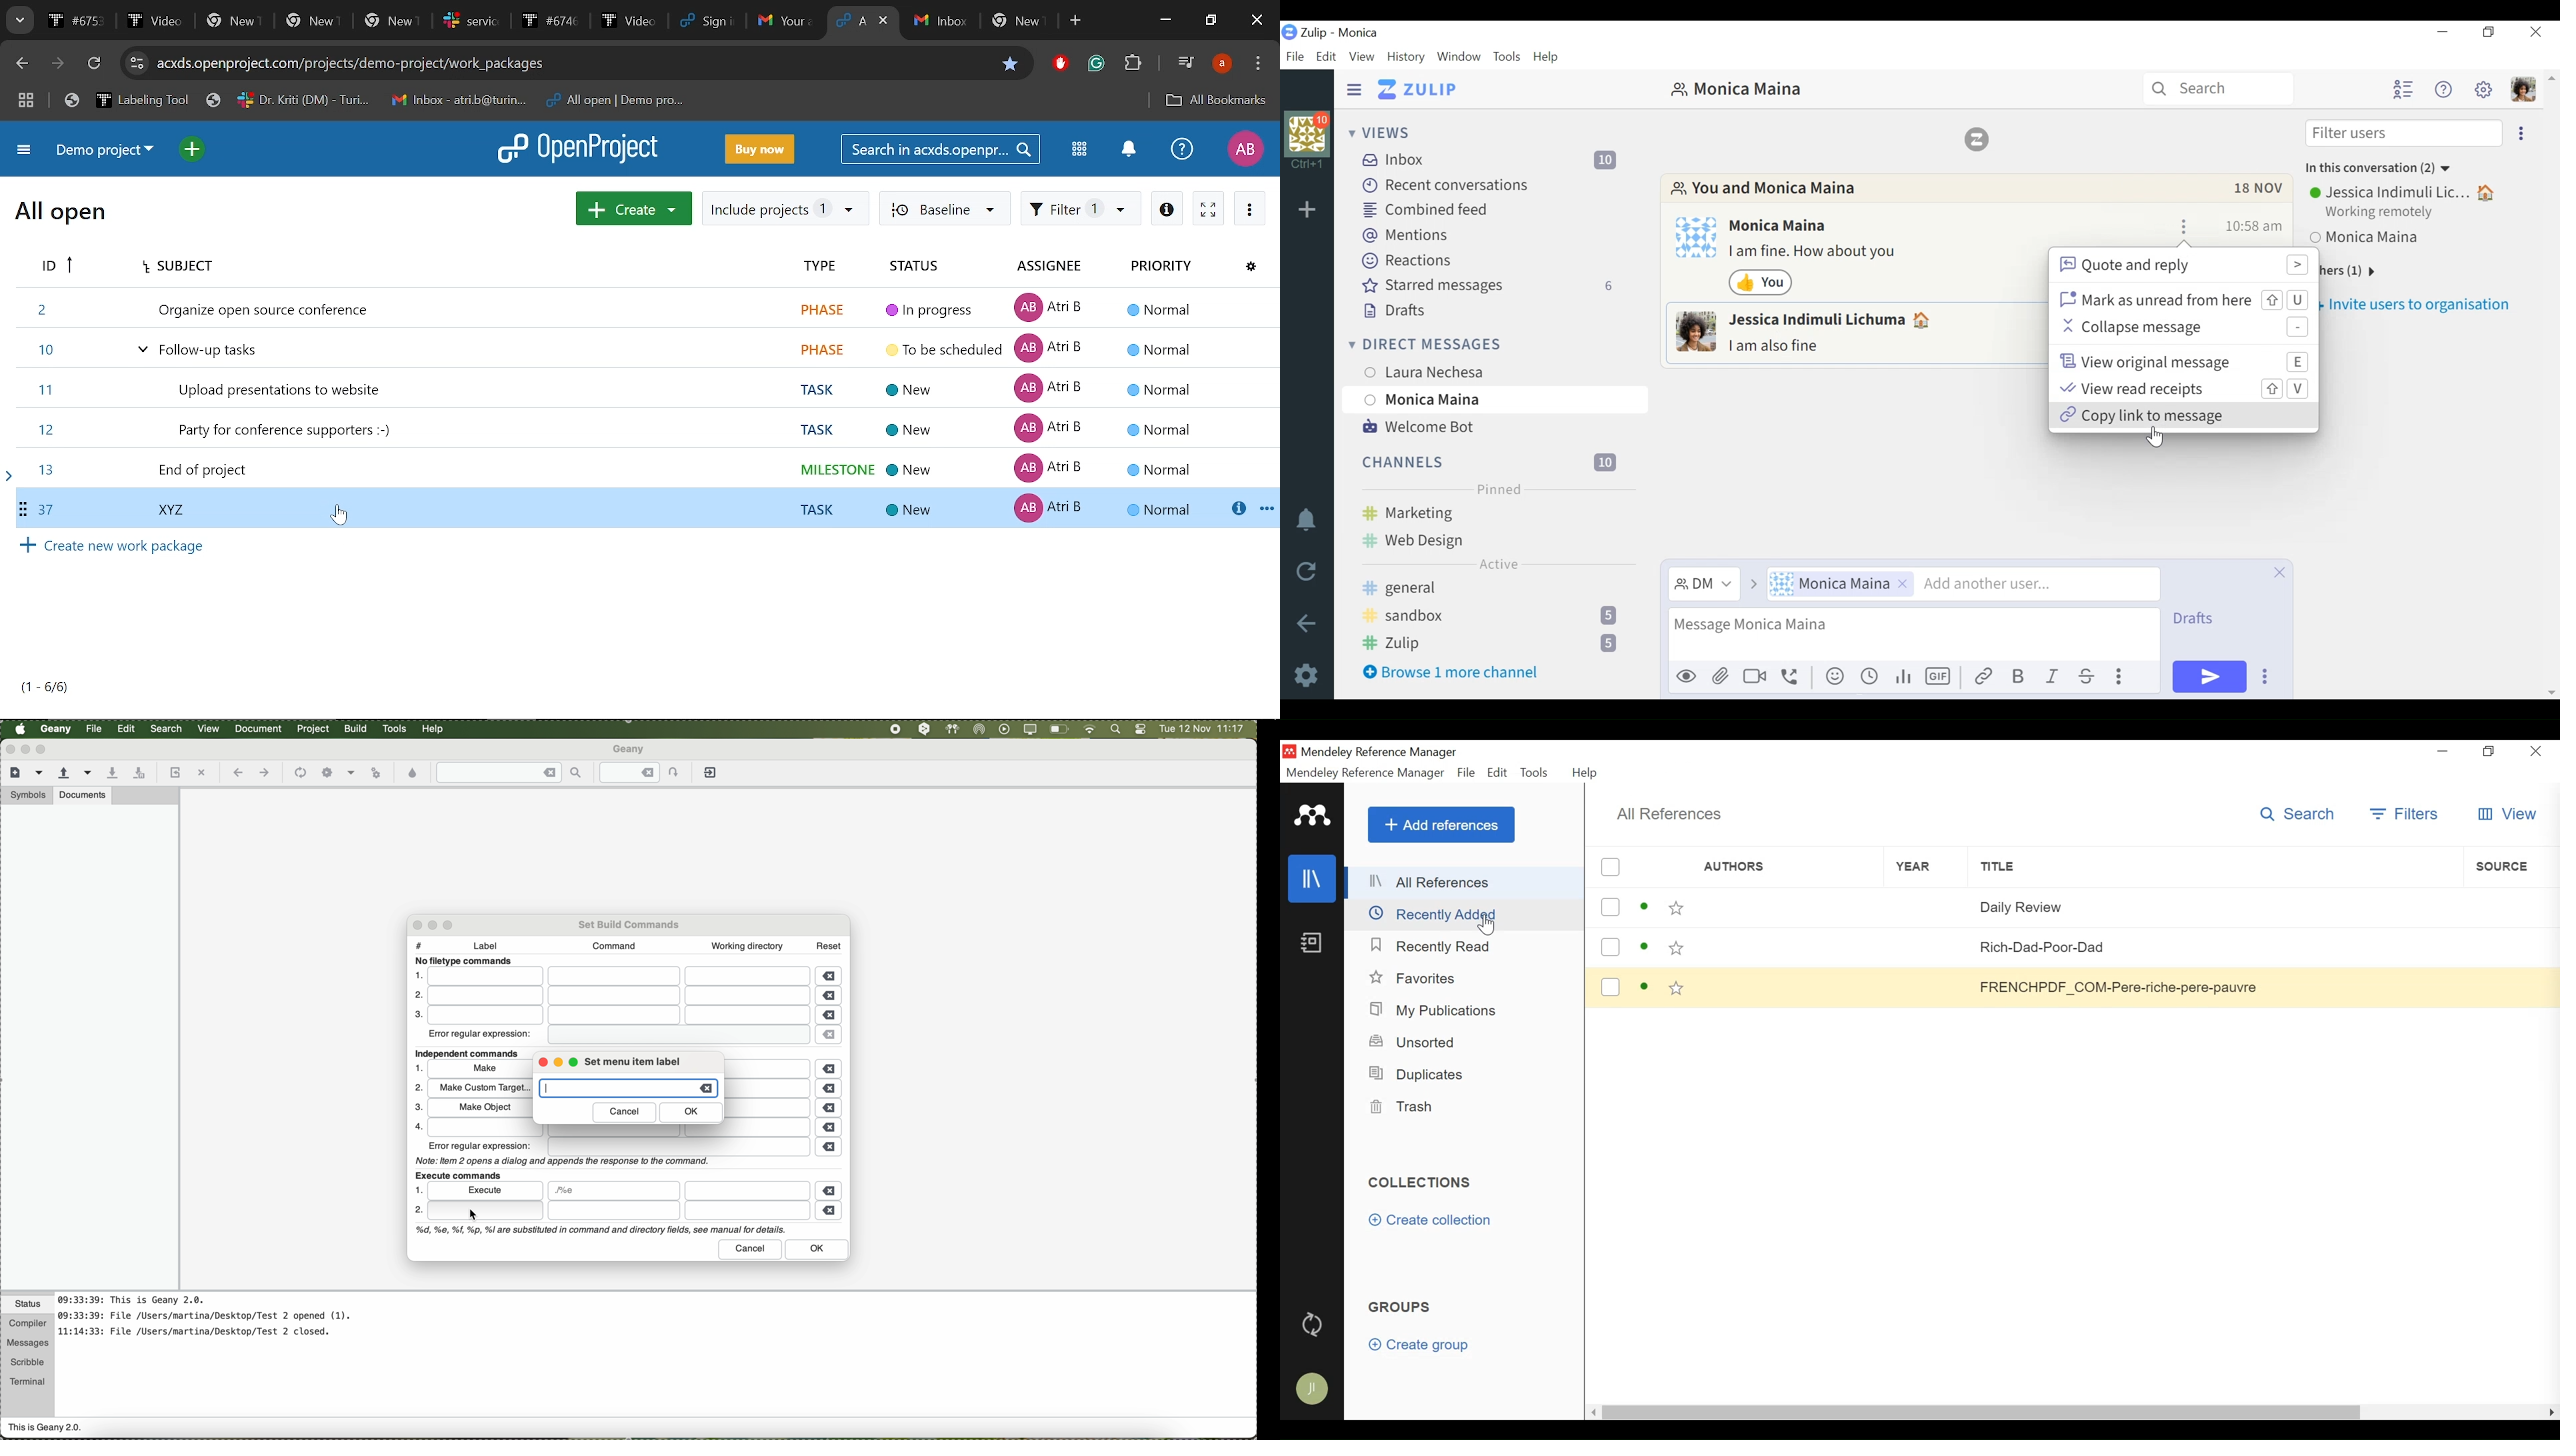  Describe the element at coordinates (312, 729) in the screenshot. I see `project` at that location.